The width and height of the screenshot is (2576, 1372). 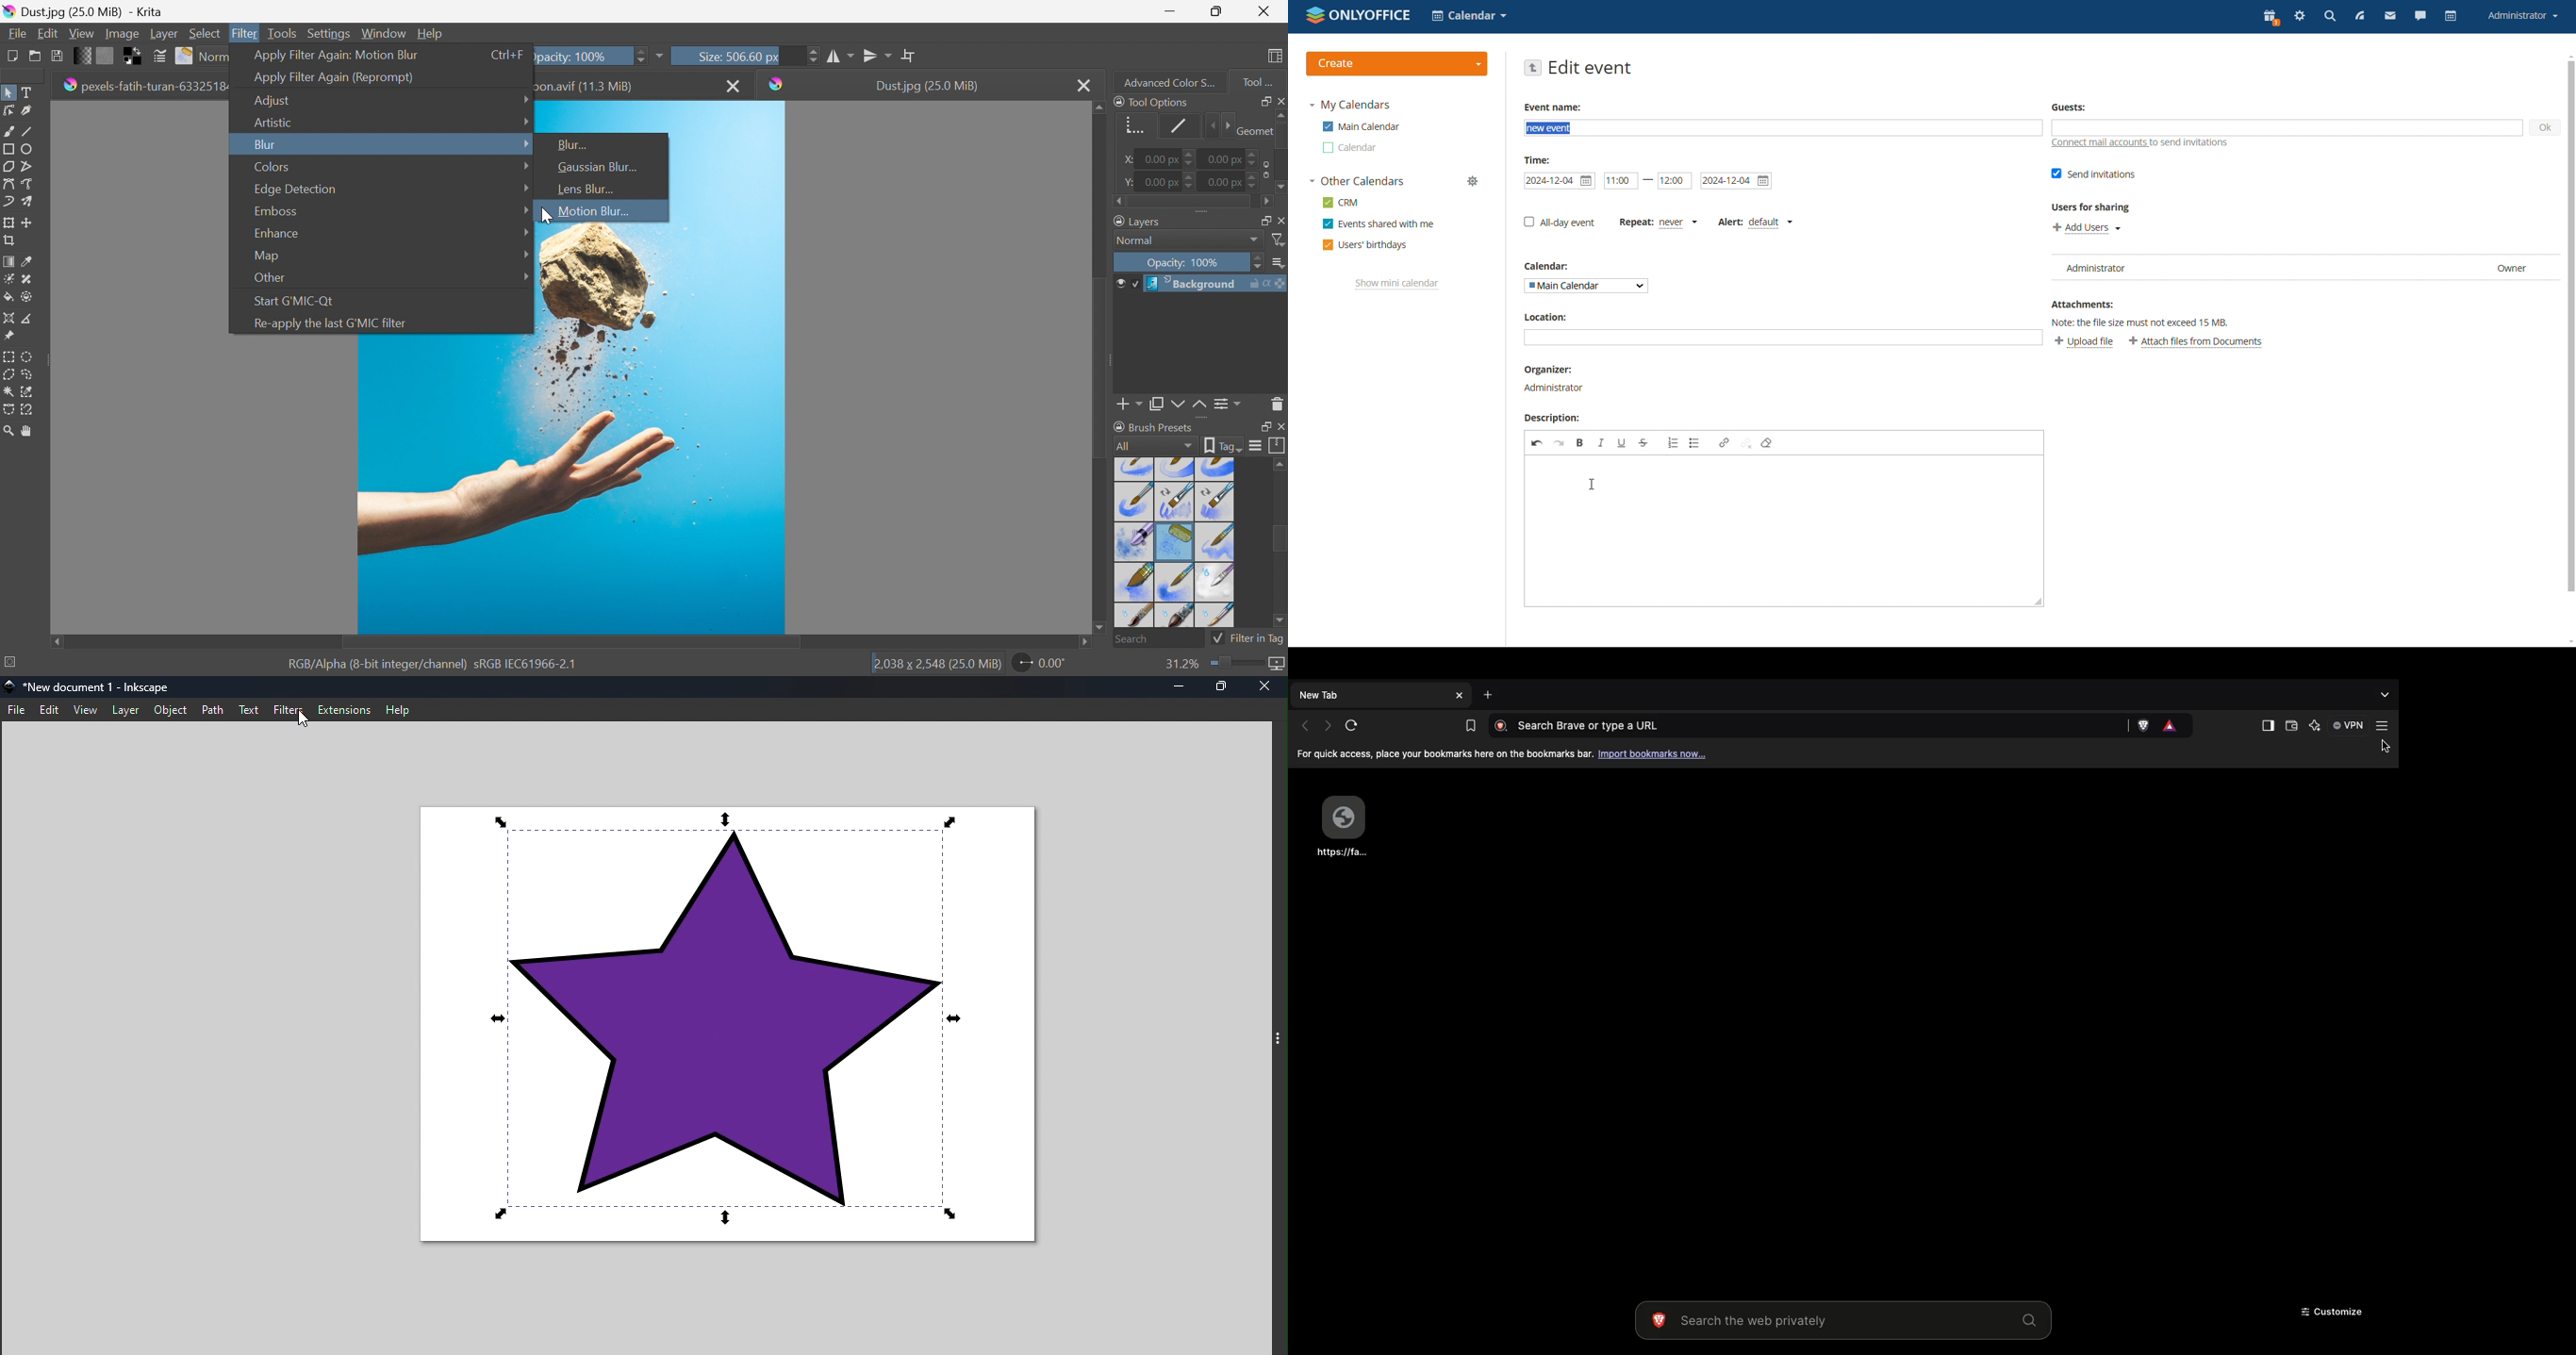 I want to click on Minimize, so click(x=1169, y=10).